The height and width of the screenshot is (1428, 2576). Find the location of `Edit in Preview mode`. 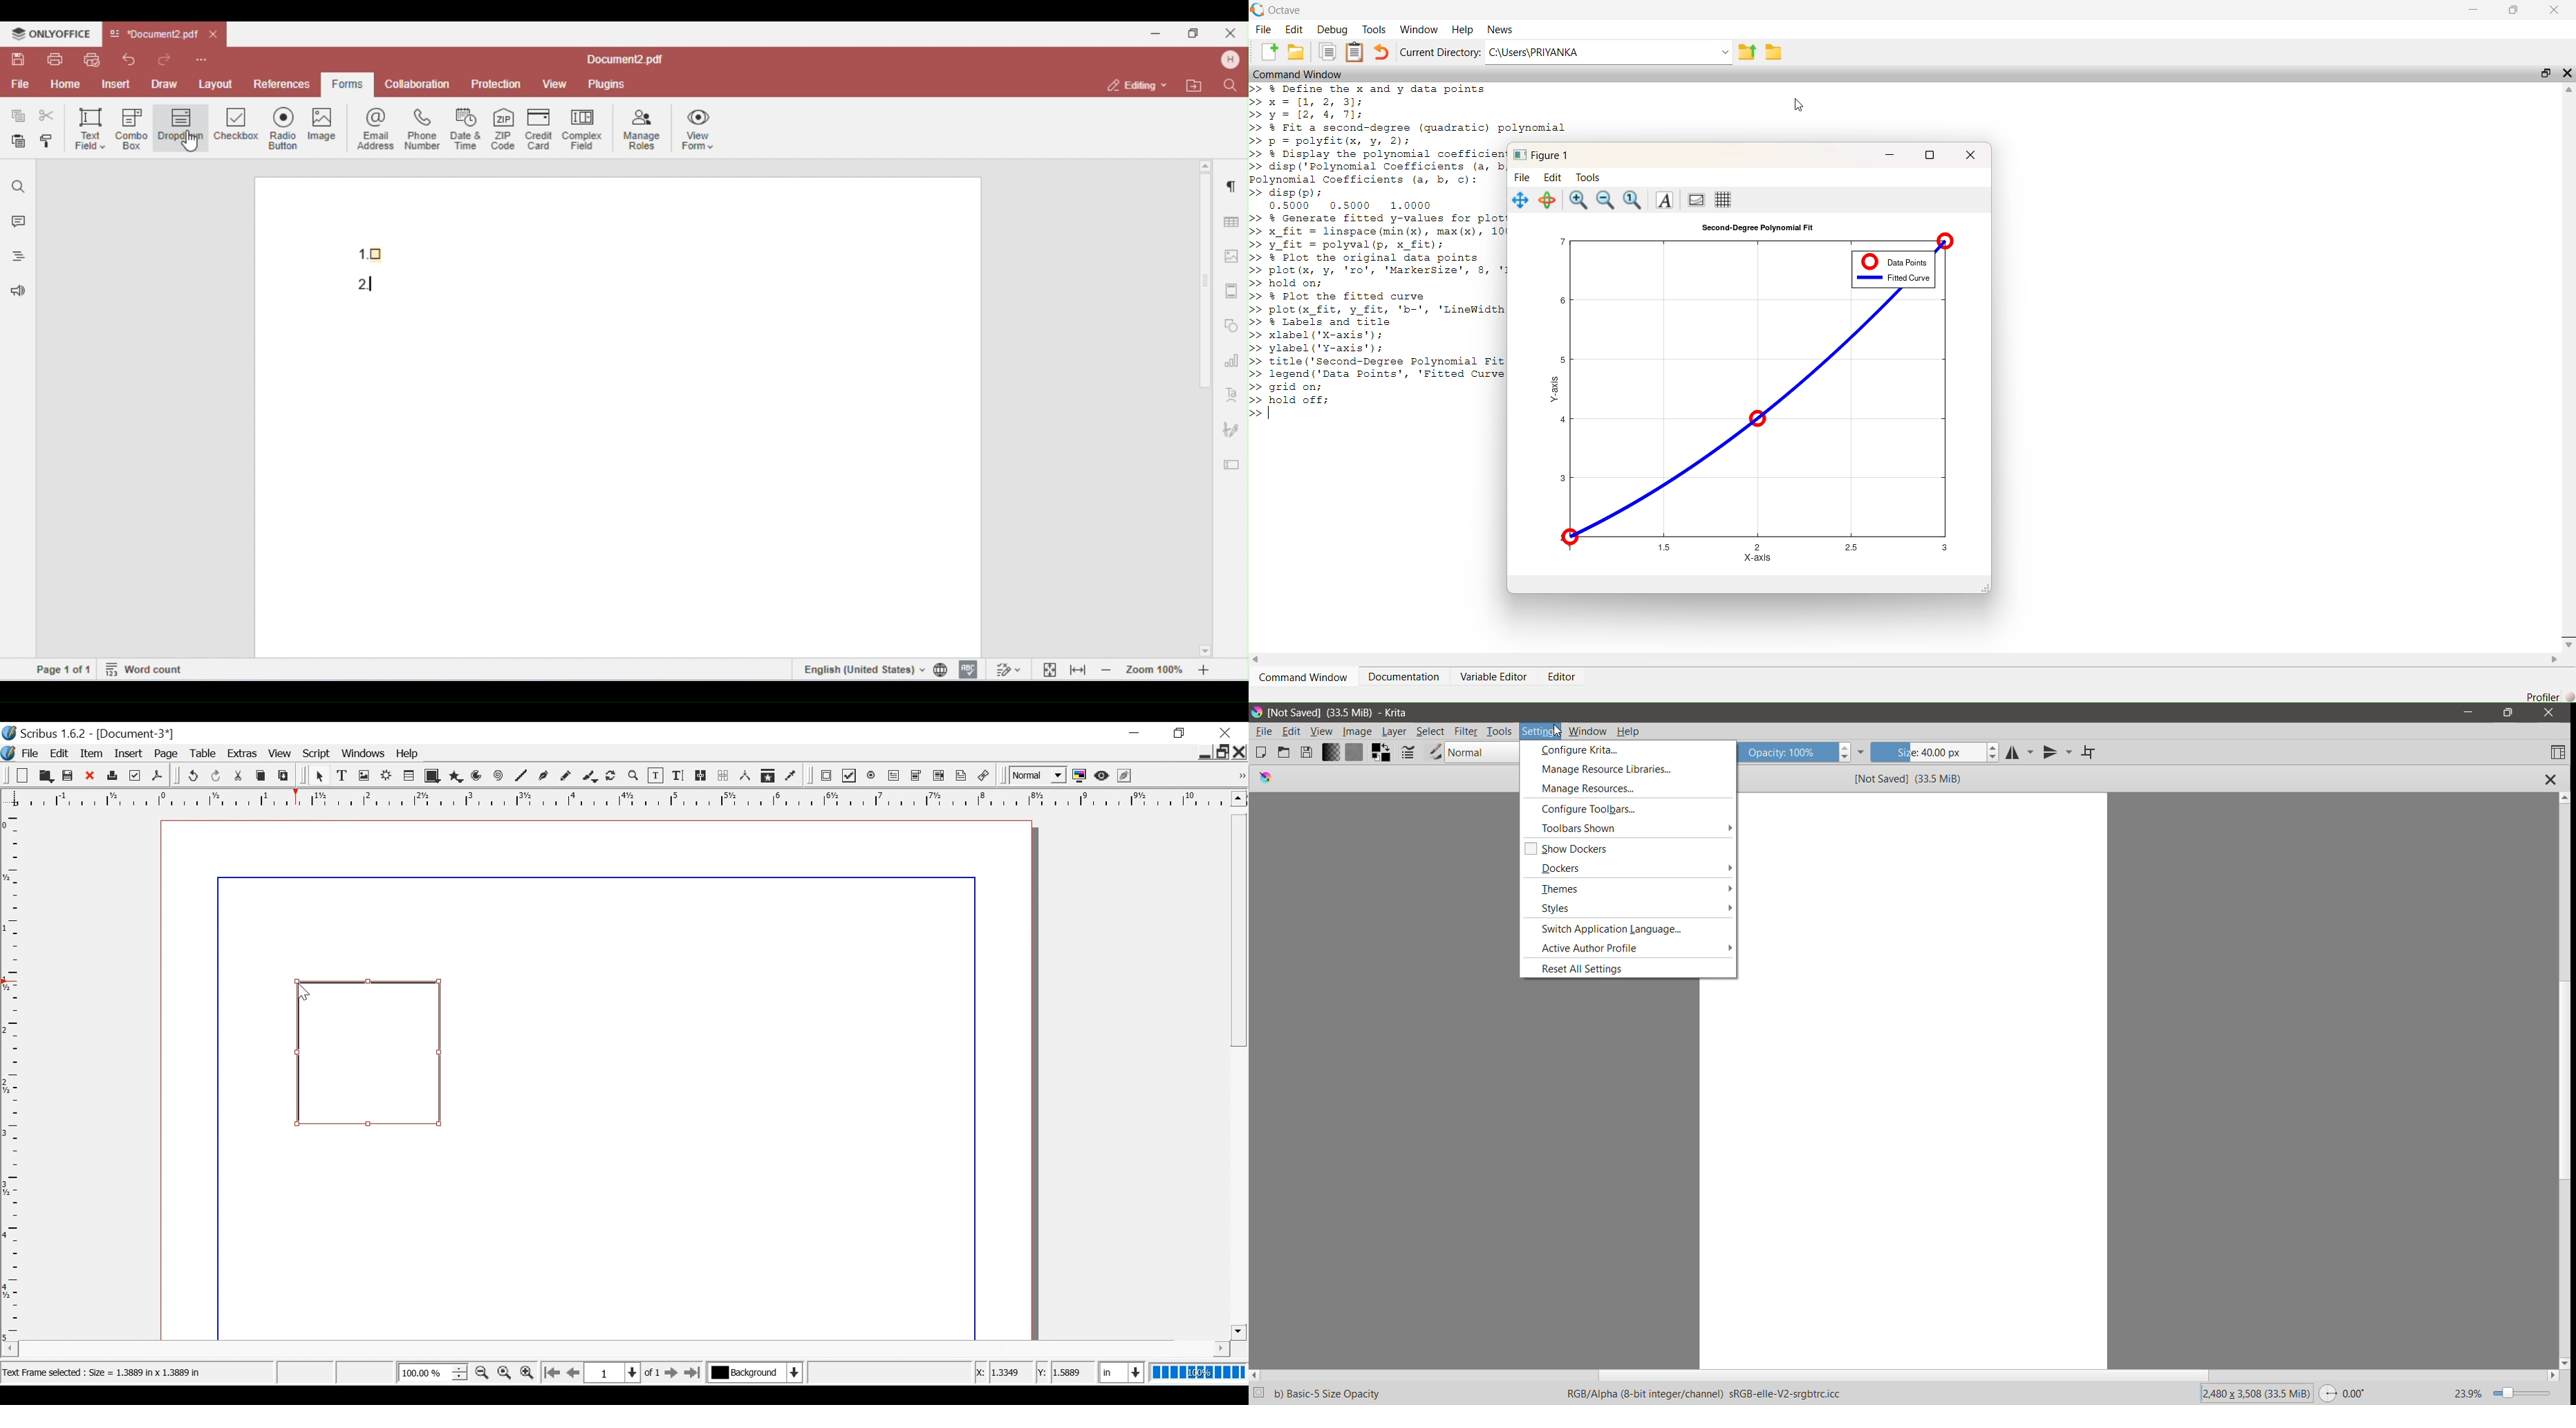

Edit in Preview mode is located at coordinates (1126, 775).